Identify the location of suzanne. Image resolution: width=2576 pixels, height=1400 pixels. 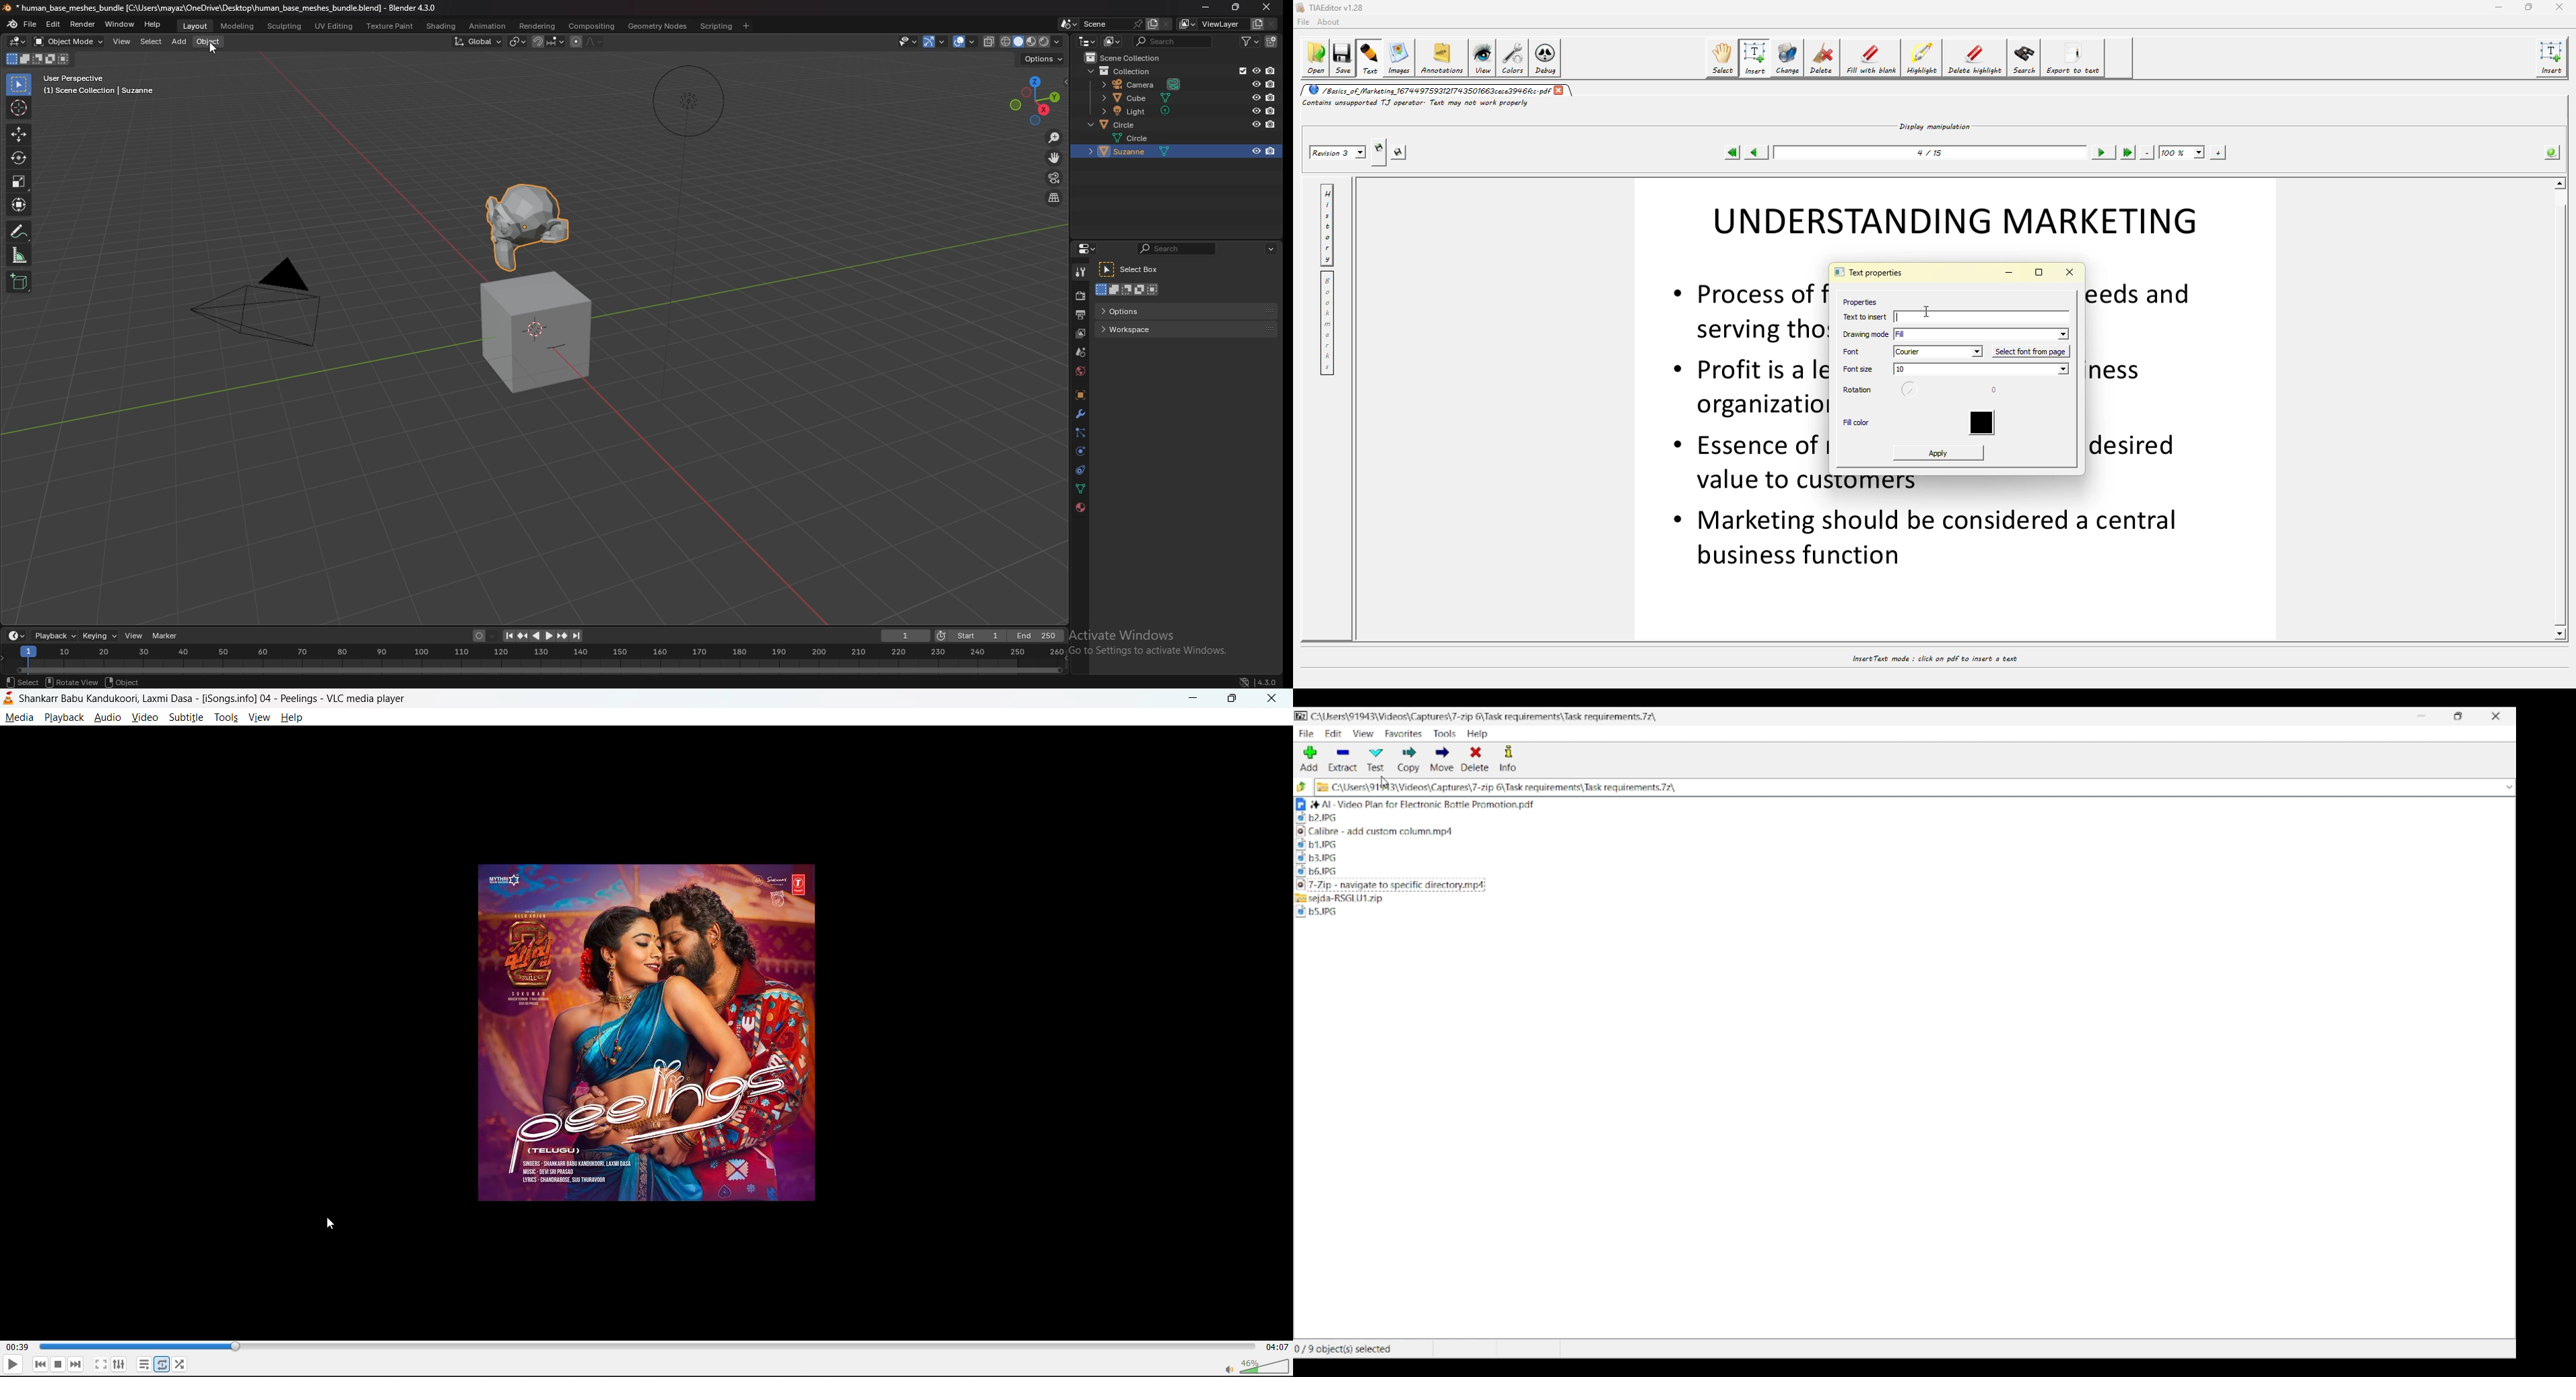
(532, 221).